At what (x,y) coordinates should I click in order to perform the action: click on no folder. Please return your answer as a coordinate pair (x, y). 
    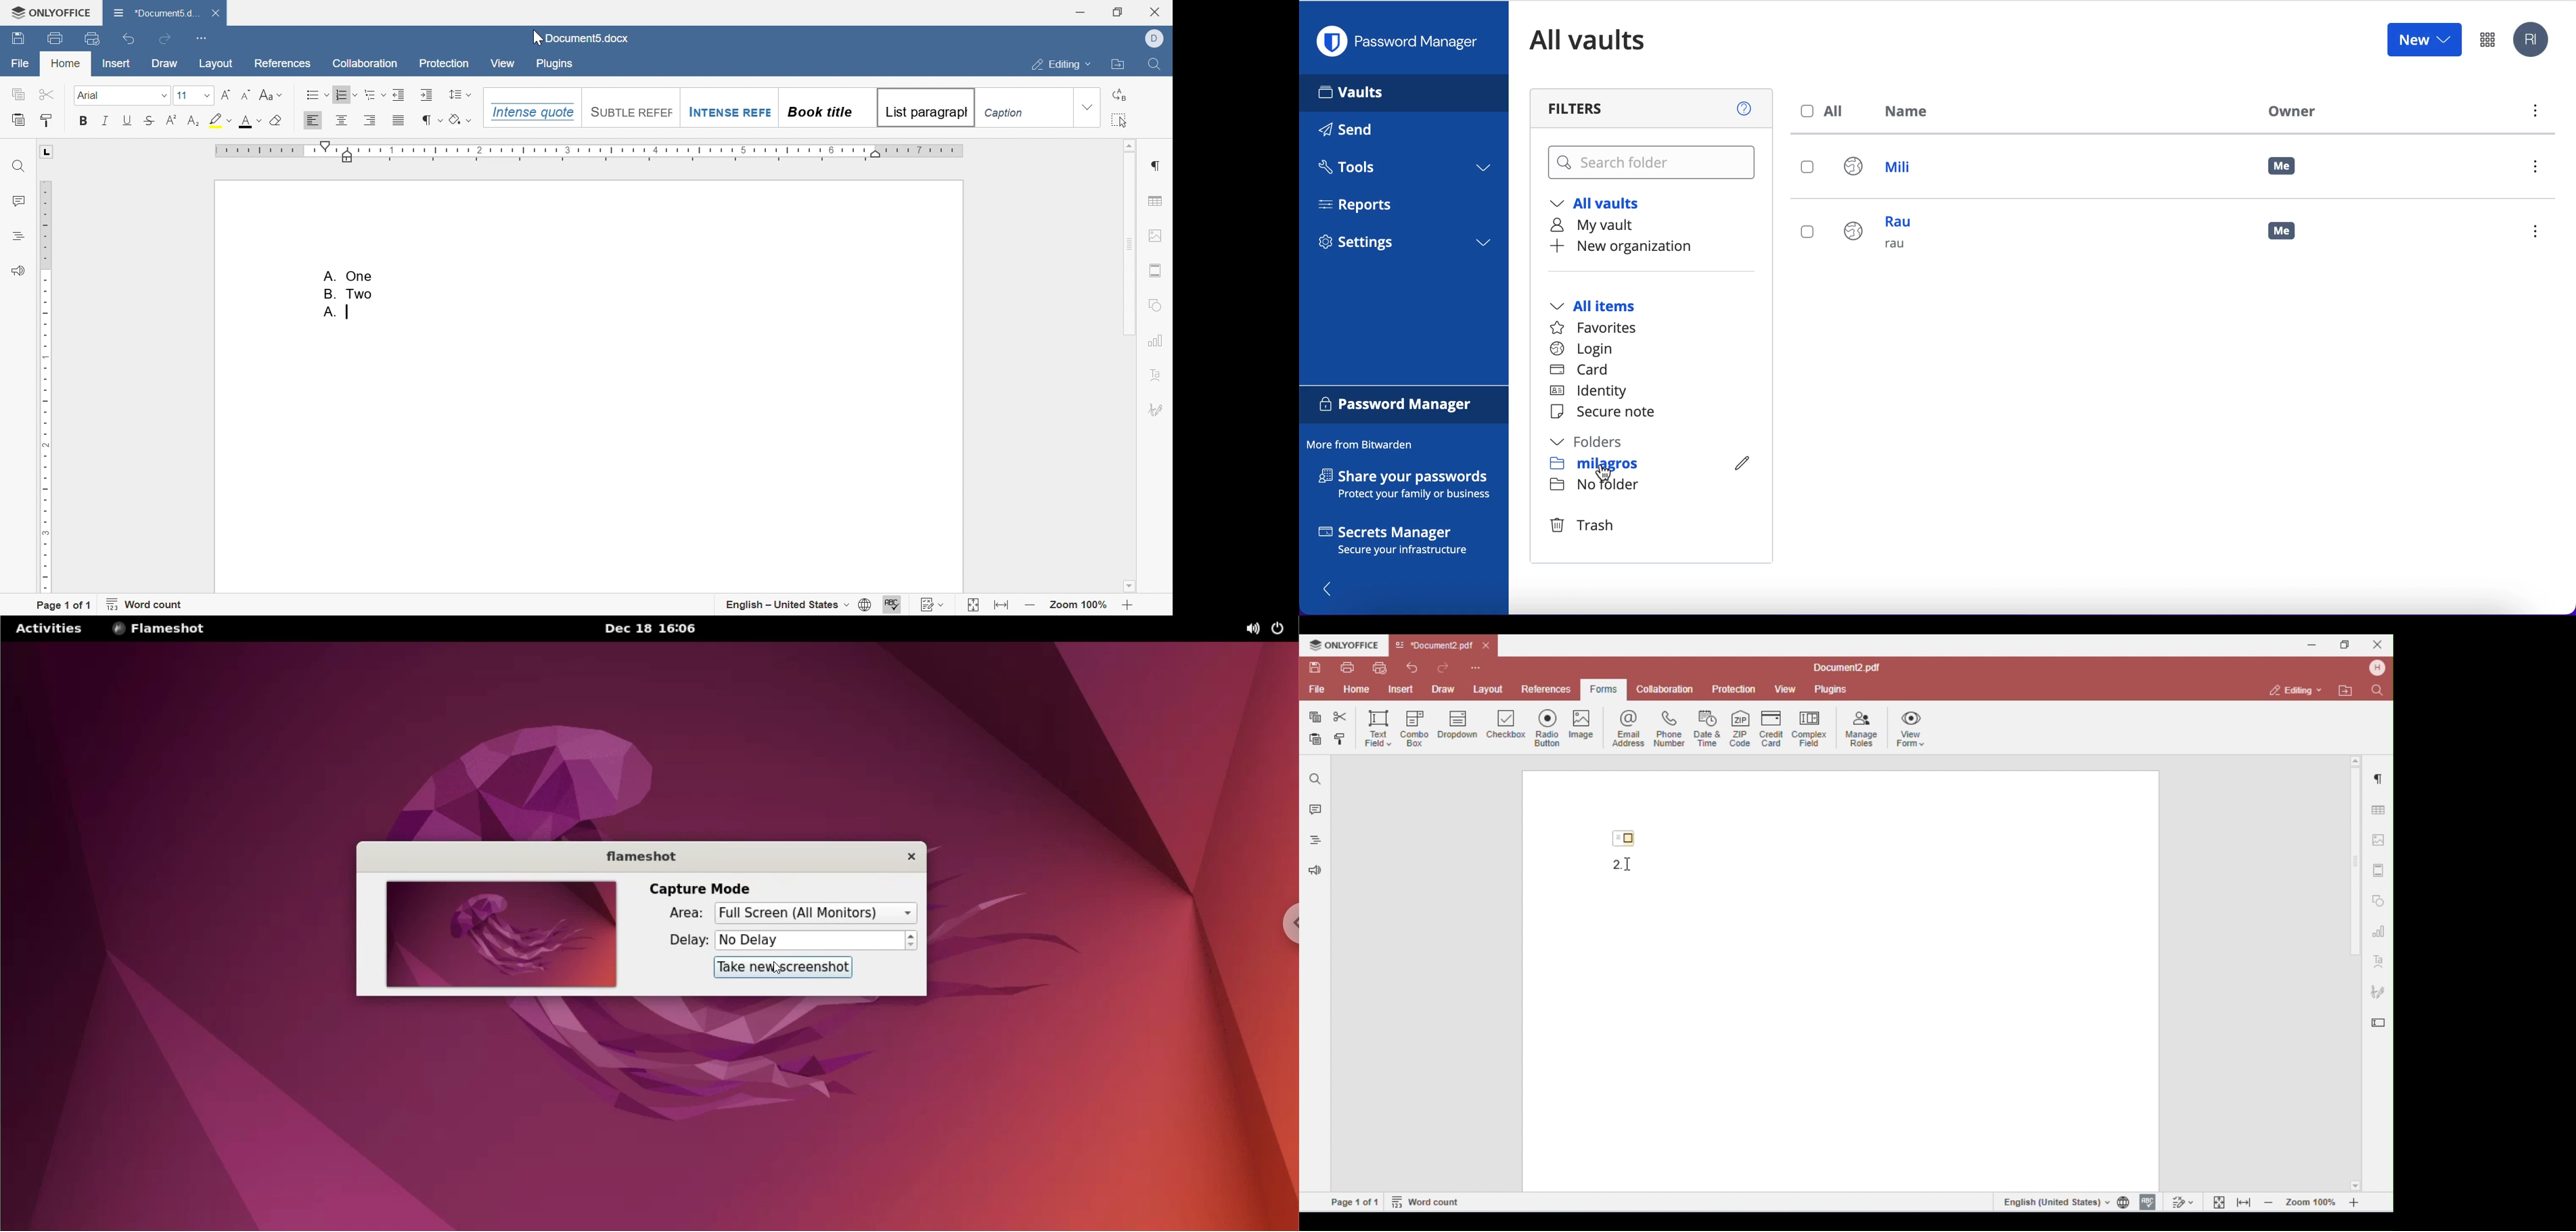
    Looking at the image, I should click on (1595, 463).